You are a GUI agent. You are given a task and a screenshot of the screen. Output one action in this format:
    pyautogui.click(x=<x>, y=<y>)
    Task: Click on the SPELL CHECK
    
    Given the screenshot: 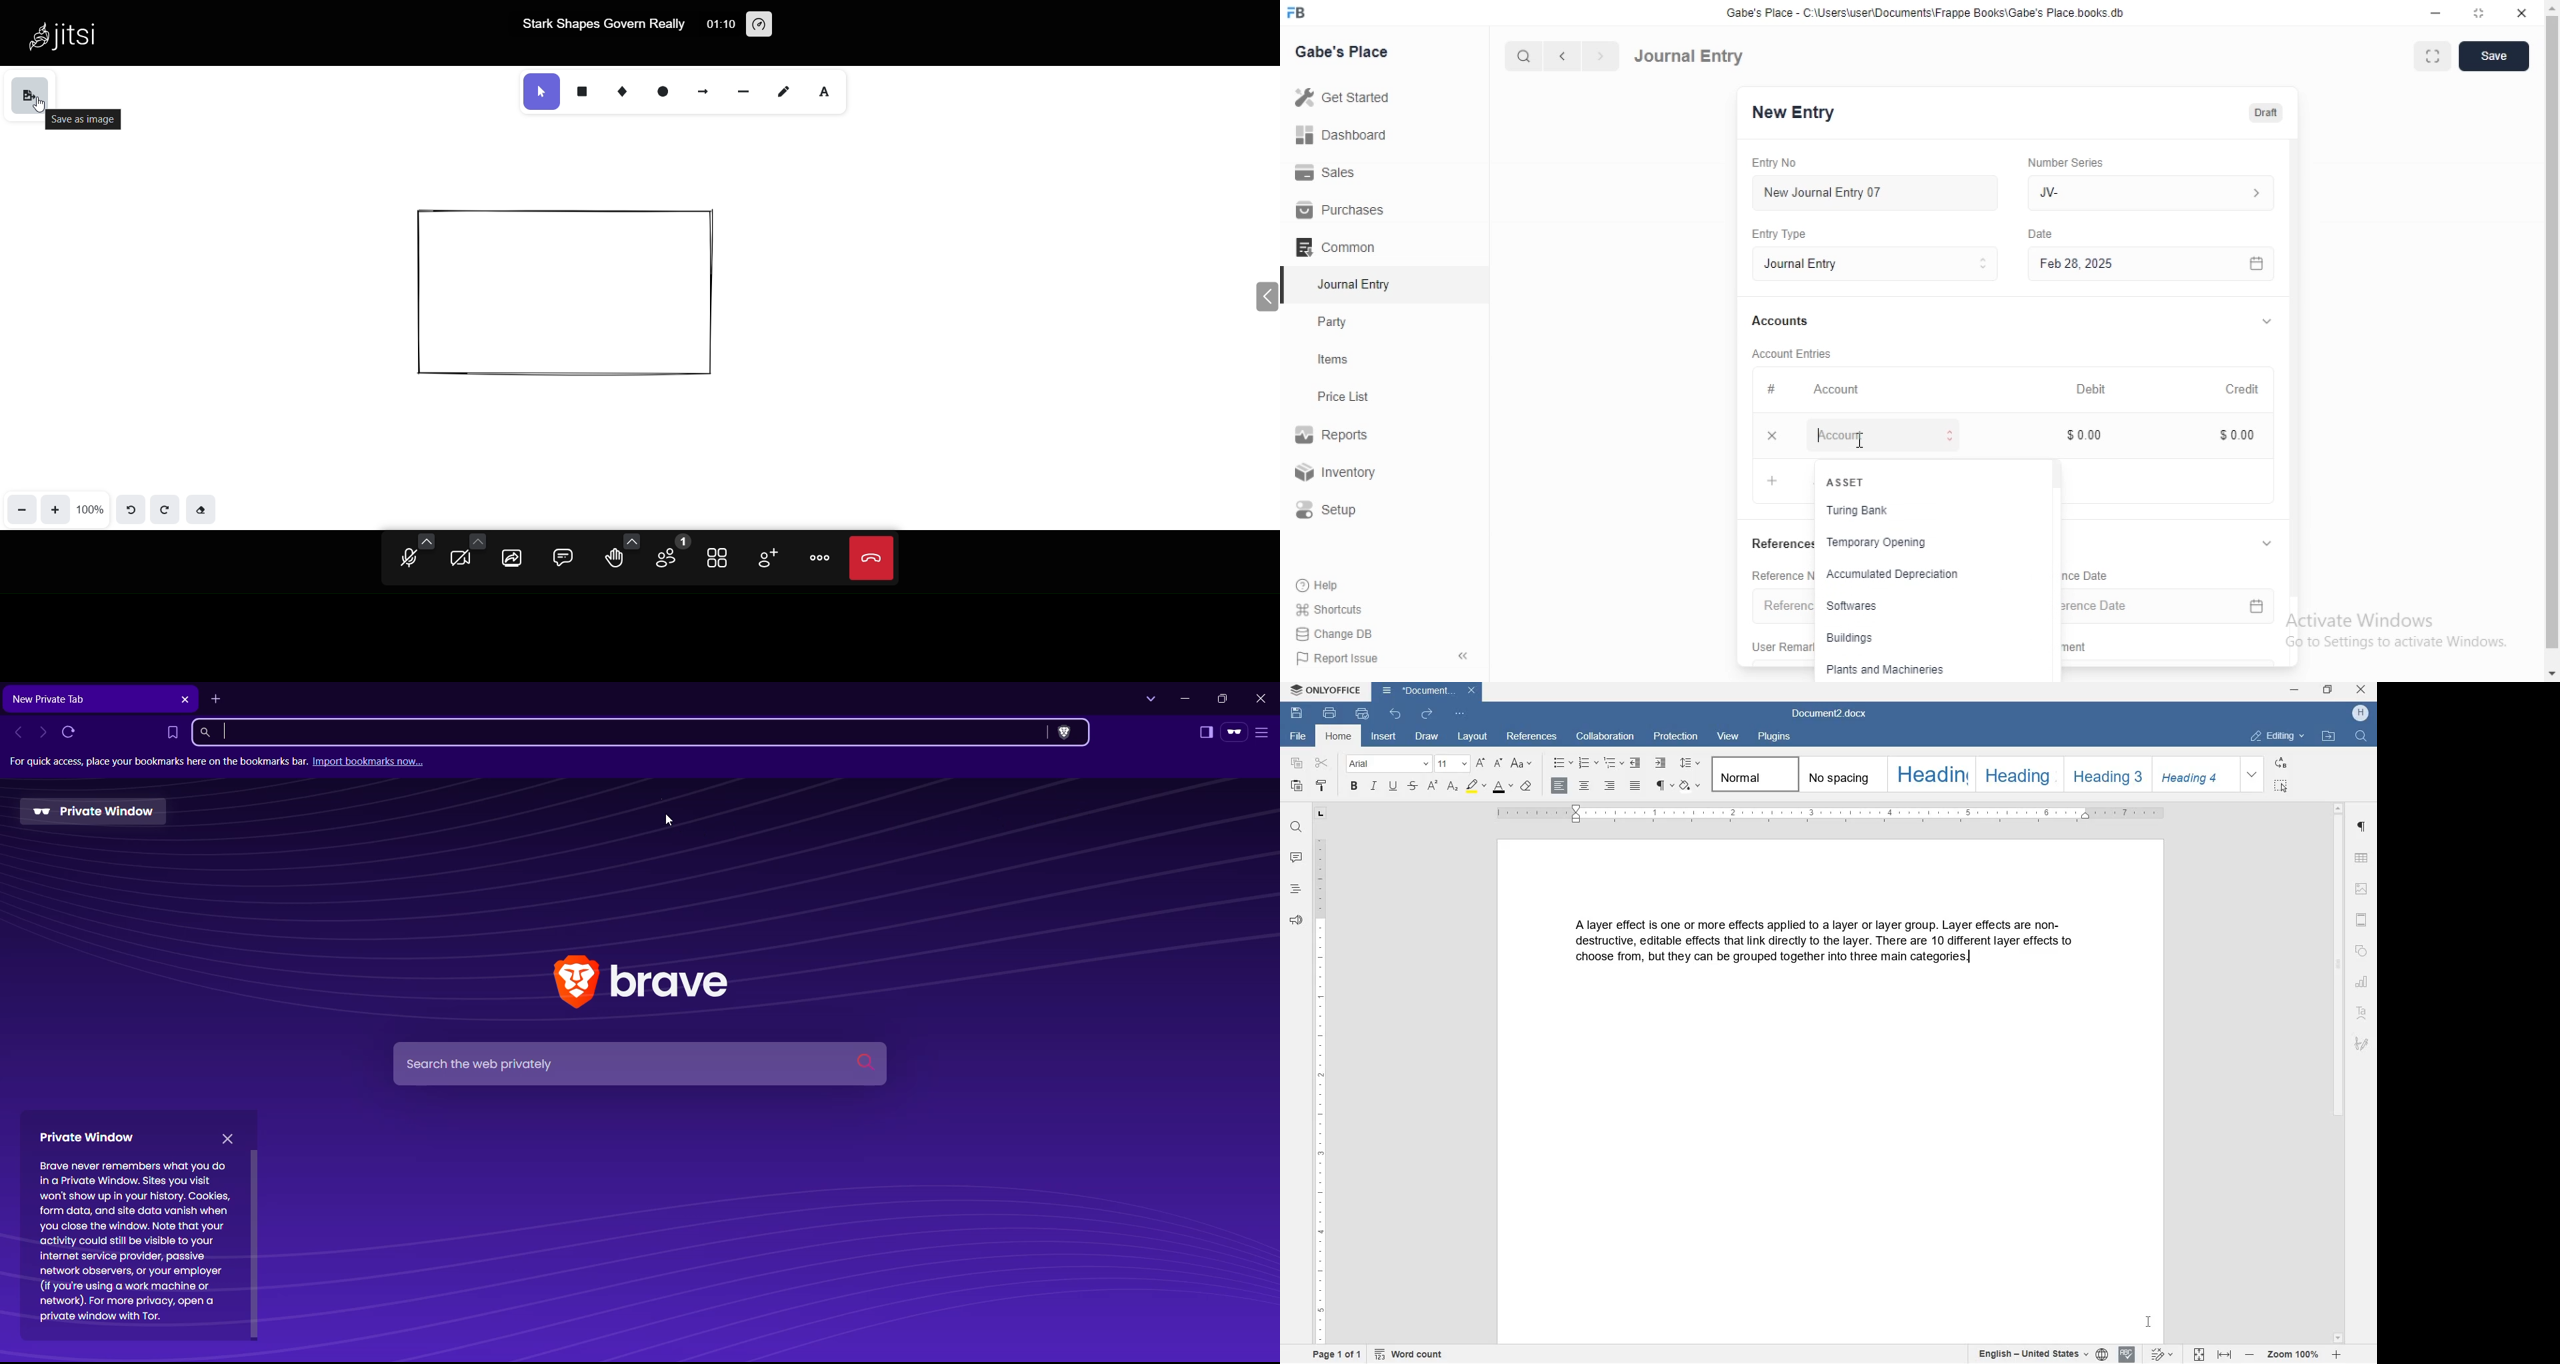 What is the action you would take?
    pyautogui.click(x=2126, y=1354)
    